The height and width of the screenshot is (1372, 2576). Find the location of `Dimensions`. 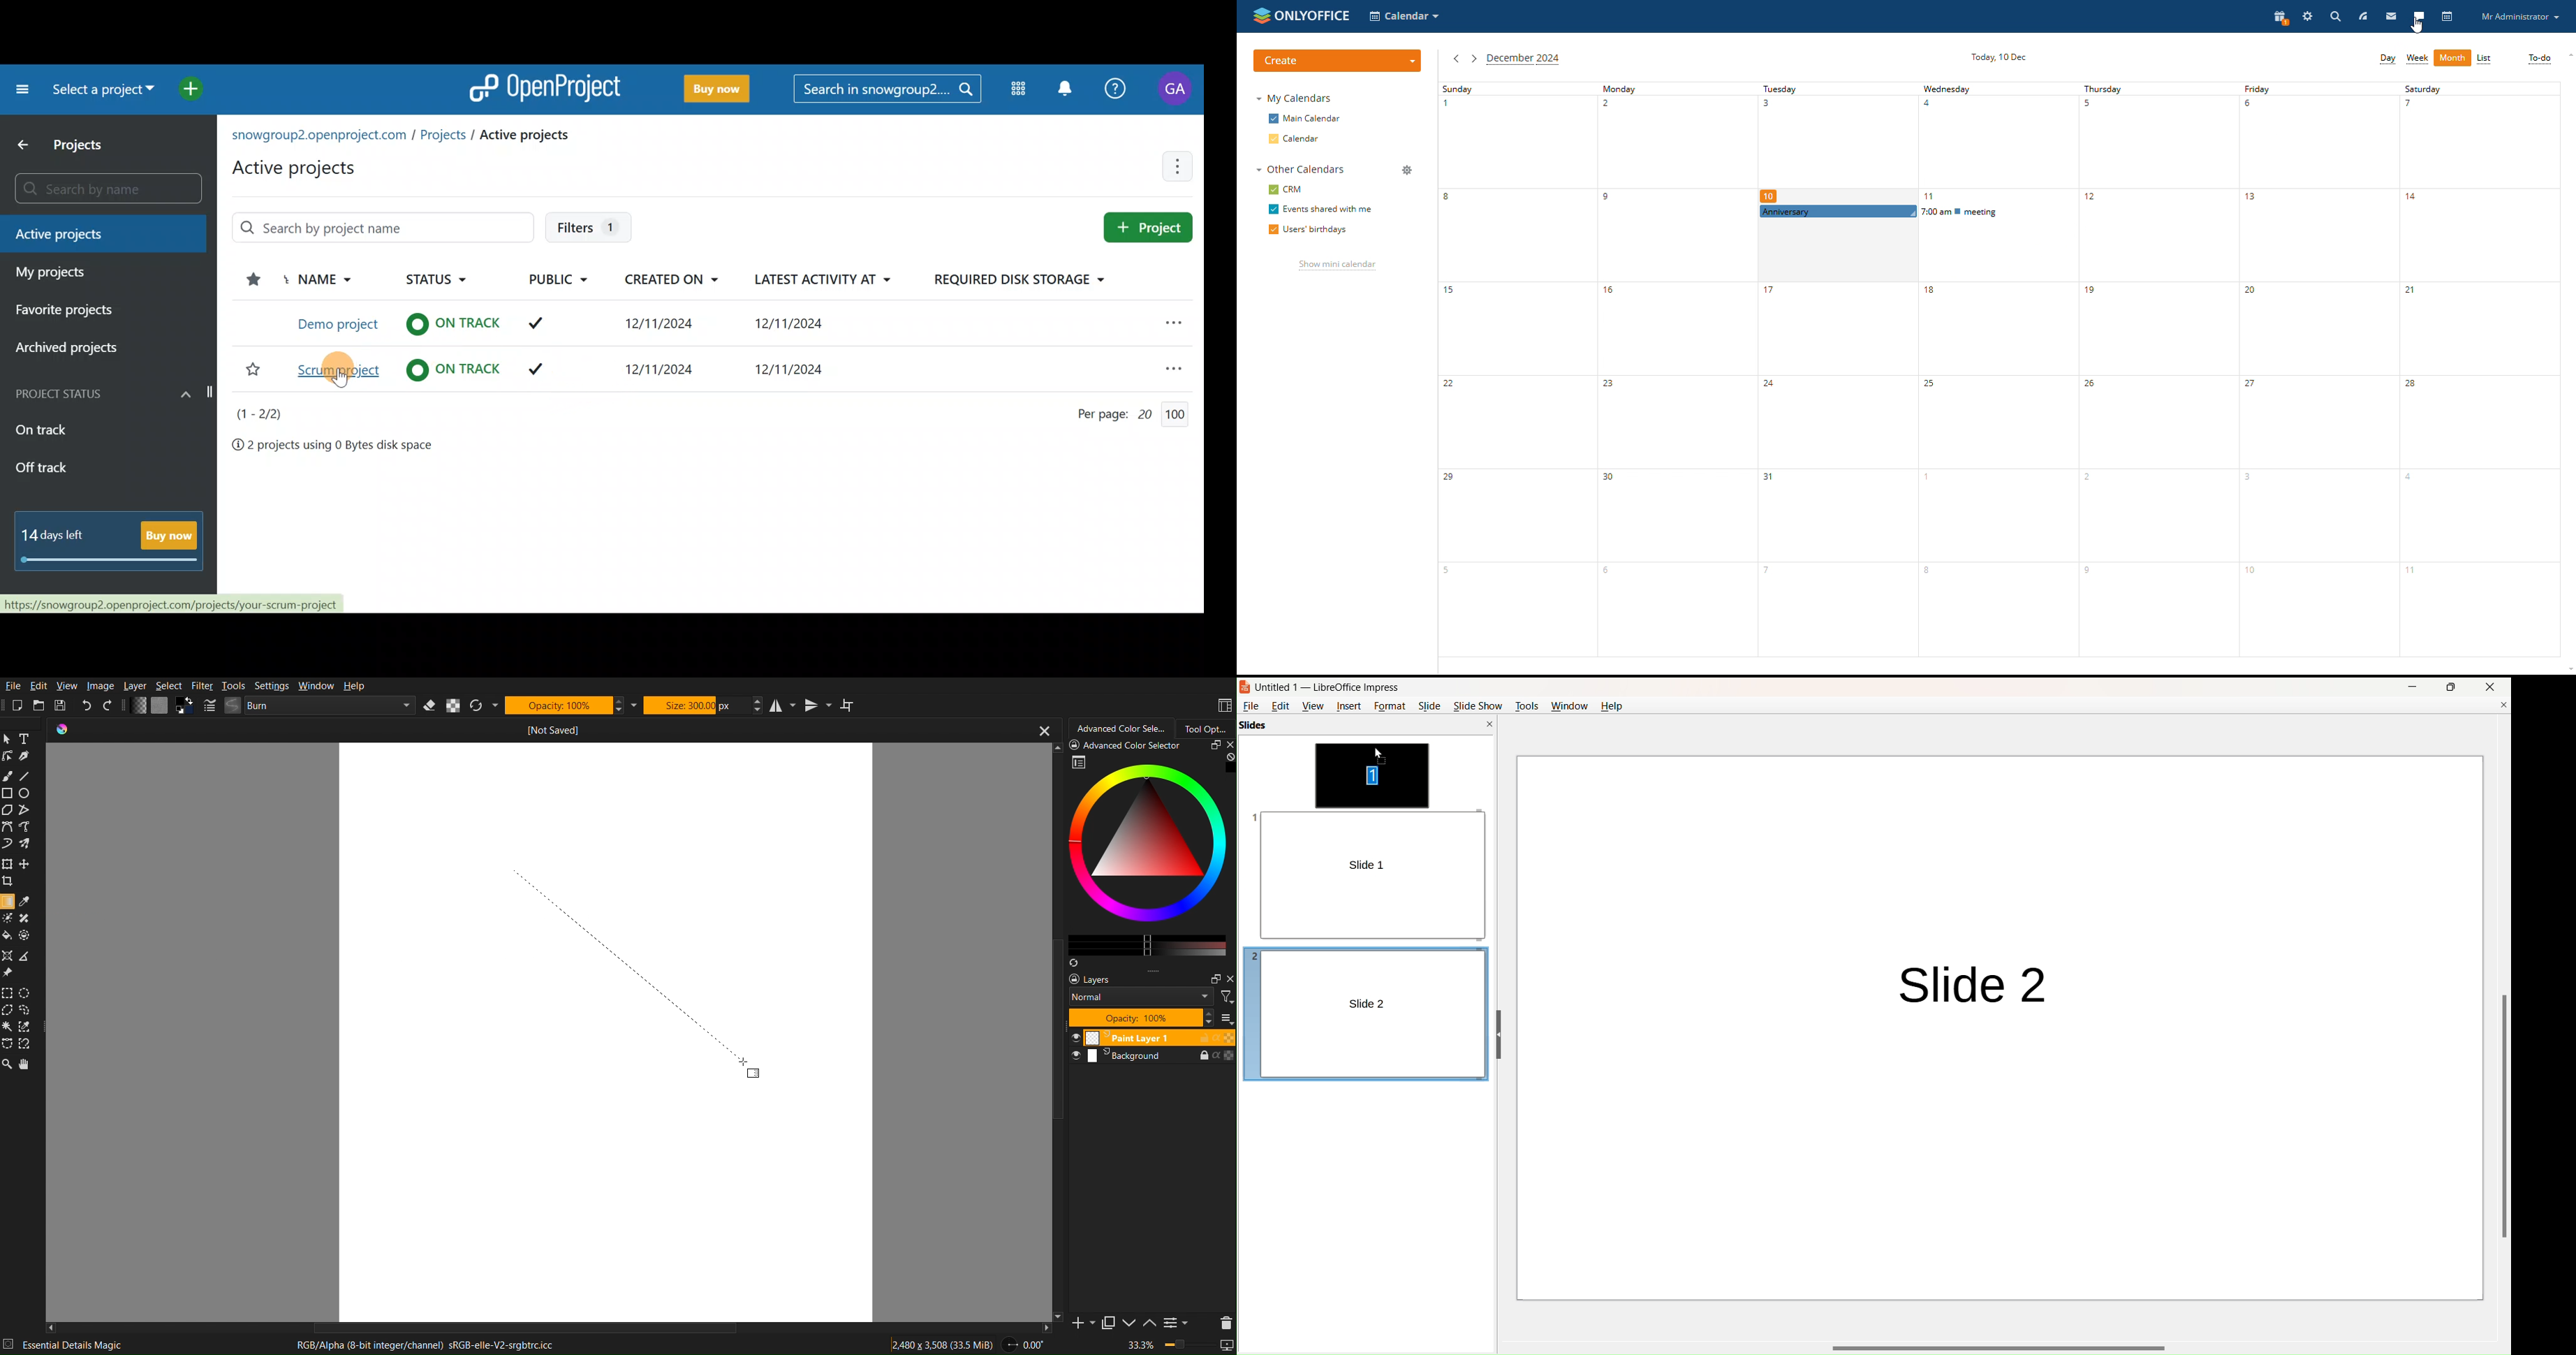

Dimensions is located at coordinates (944, 1344).